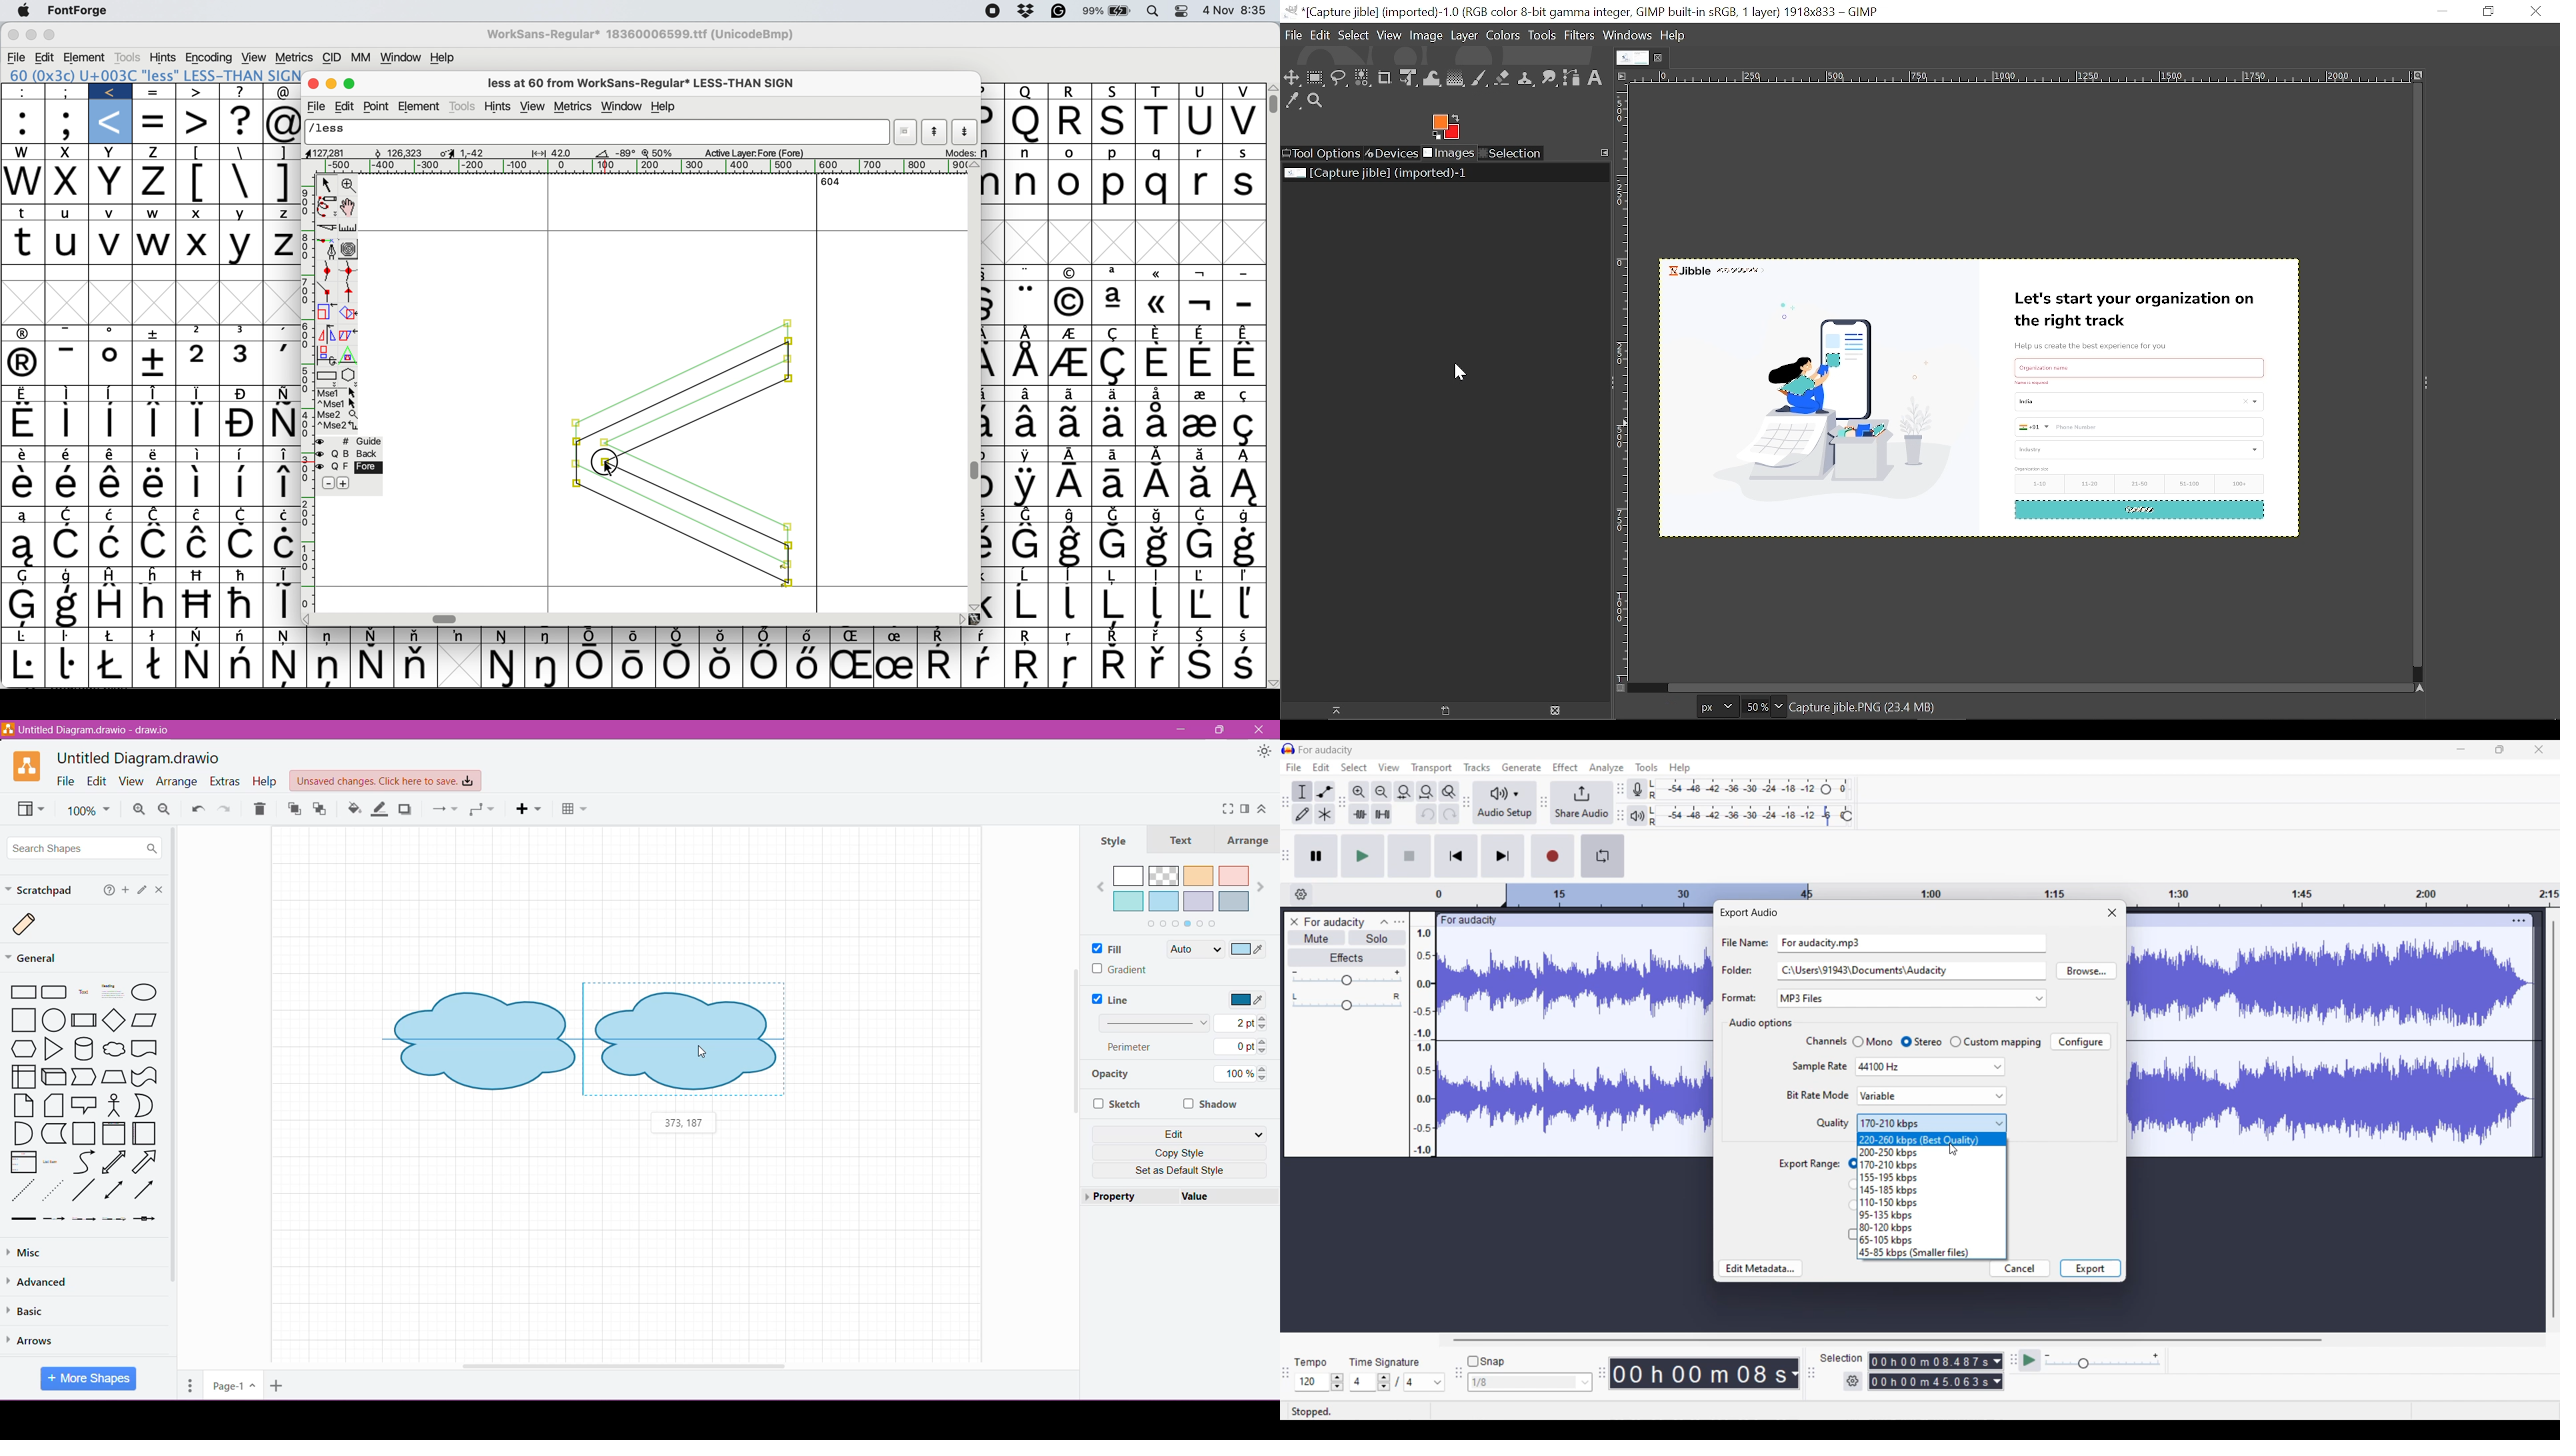  What do you see at coordinates (2499, 749) in the screenshot?
I see `Show in smaller tab` at bounding box center [2499, 749].